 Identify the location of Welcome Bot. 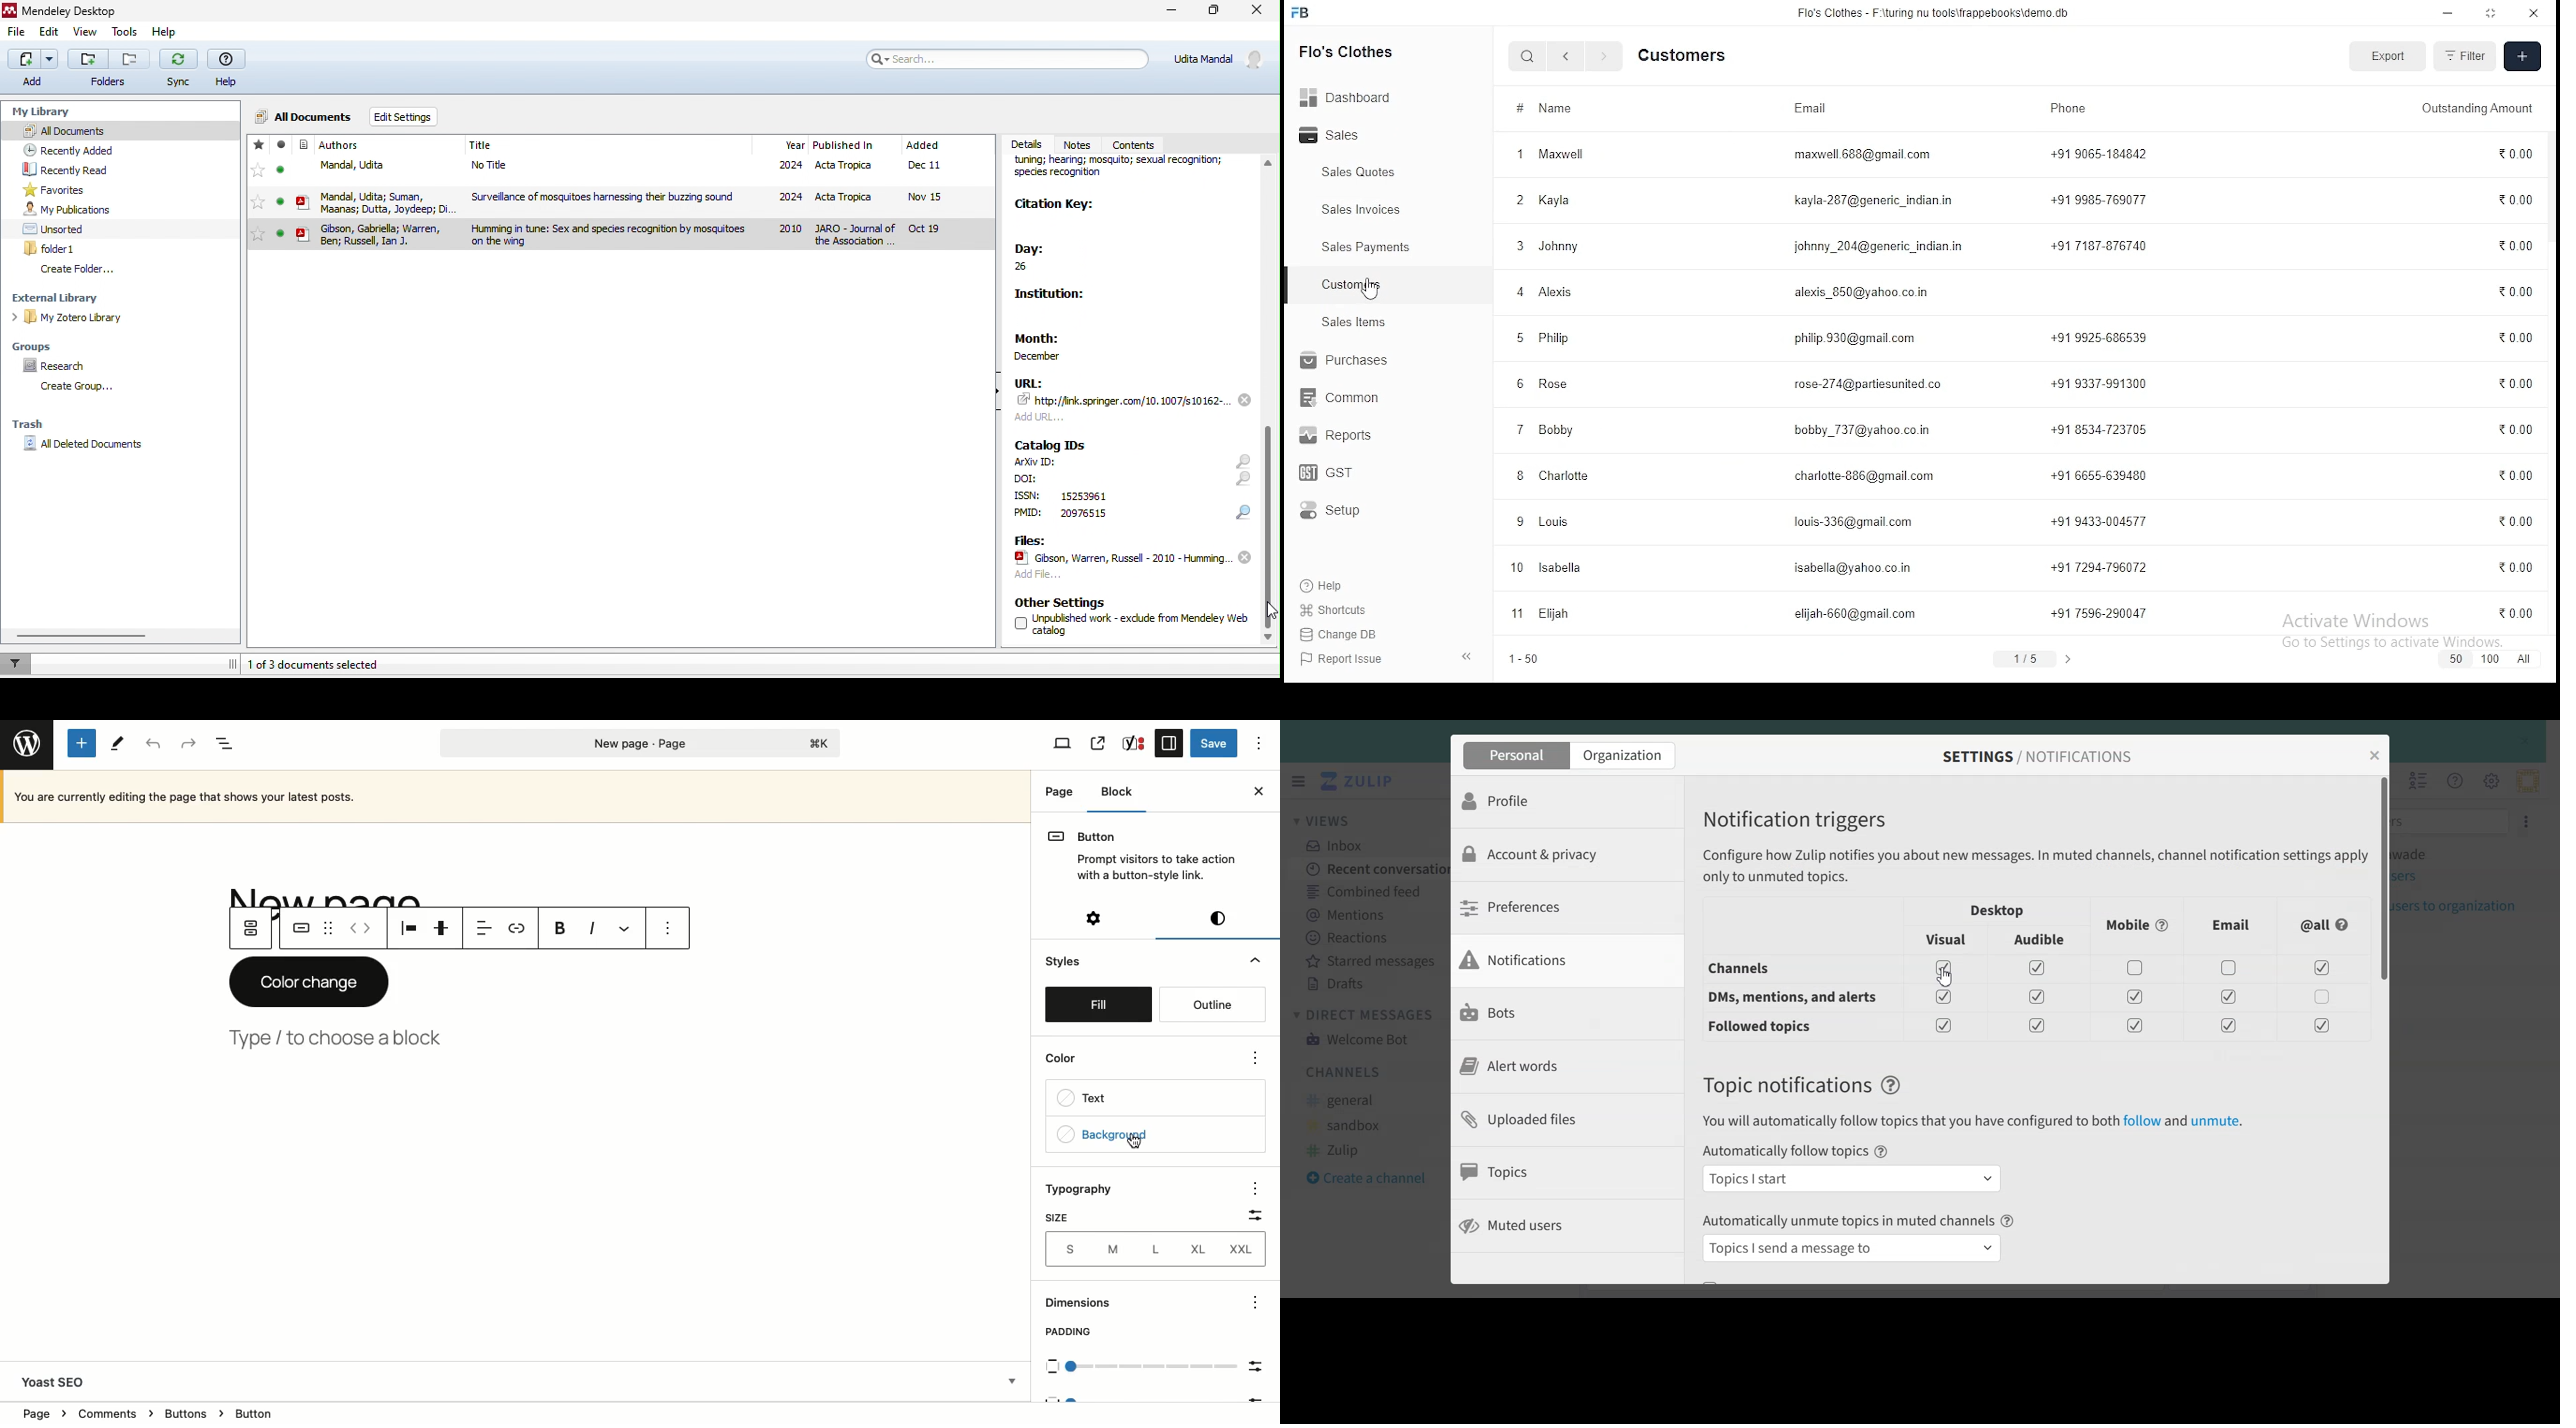
(1357, 1038).